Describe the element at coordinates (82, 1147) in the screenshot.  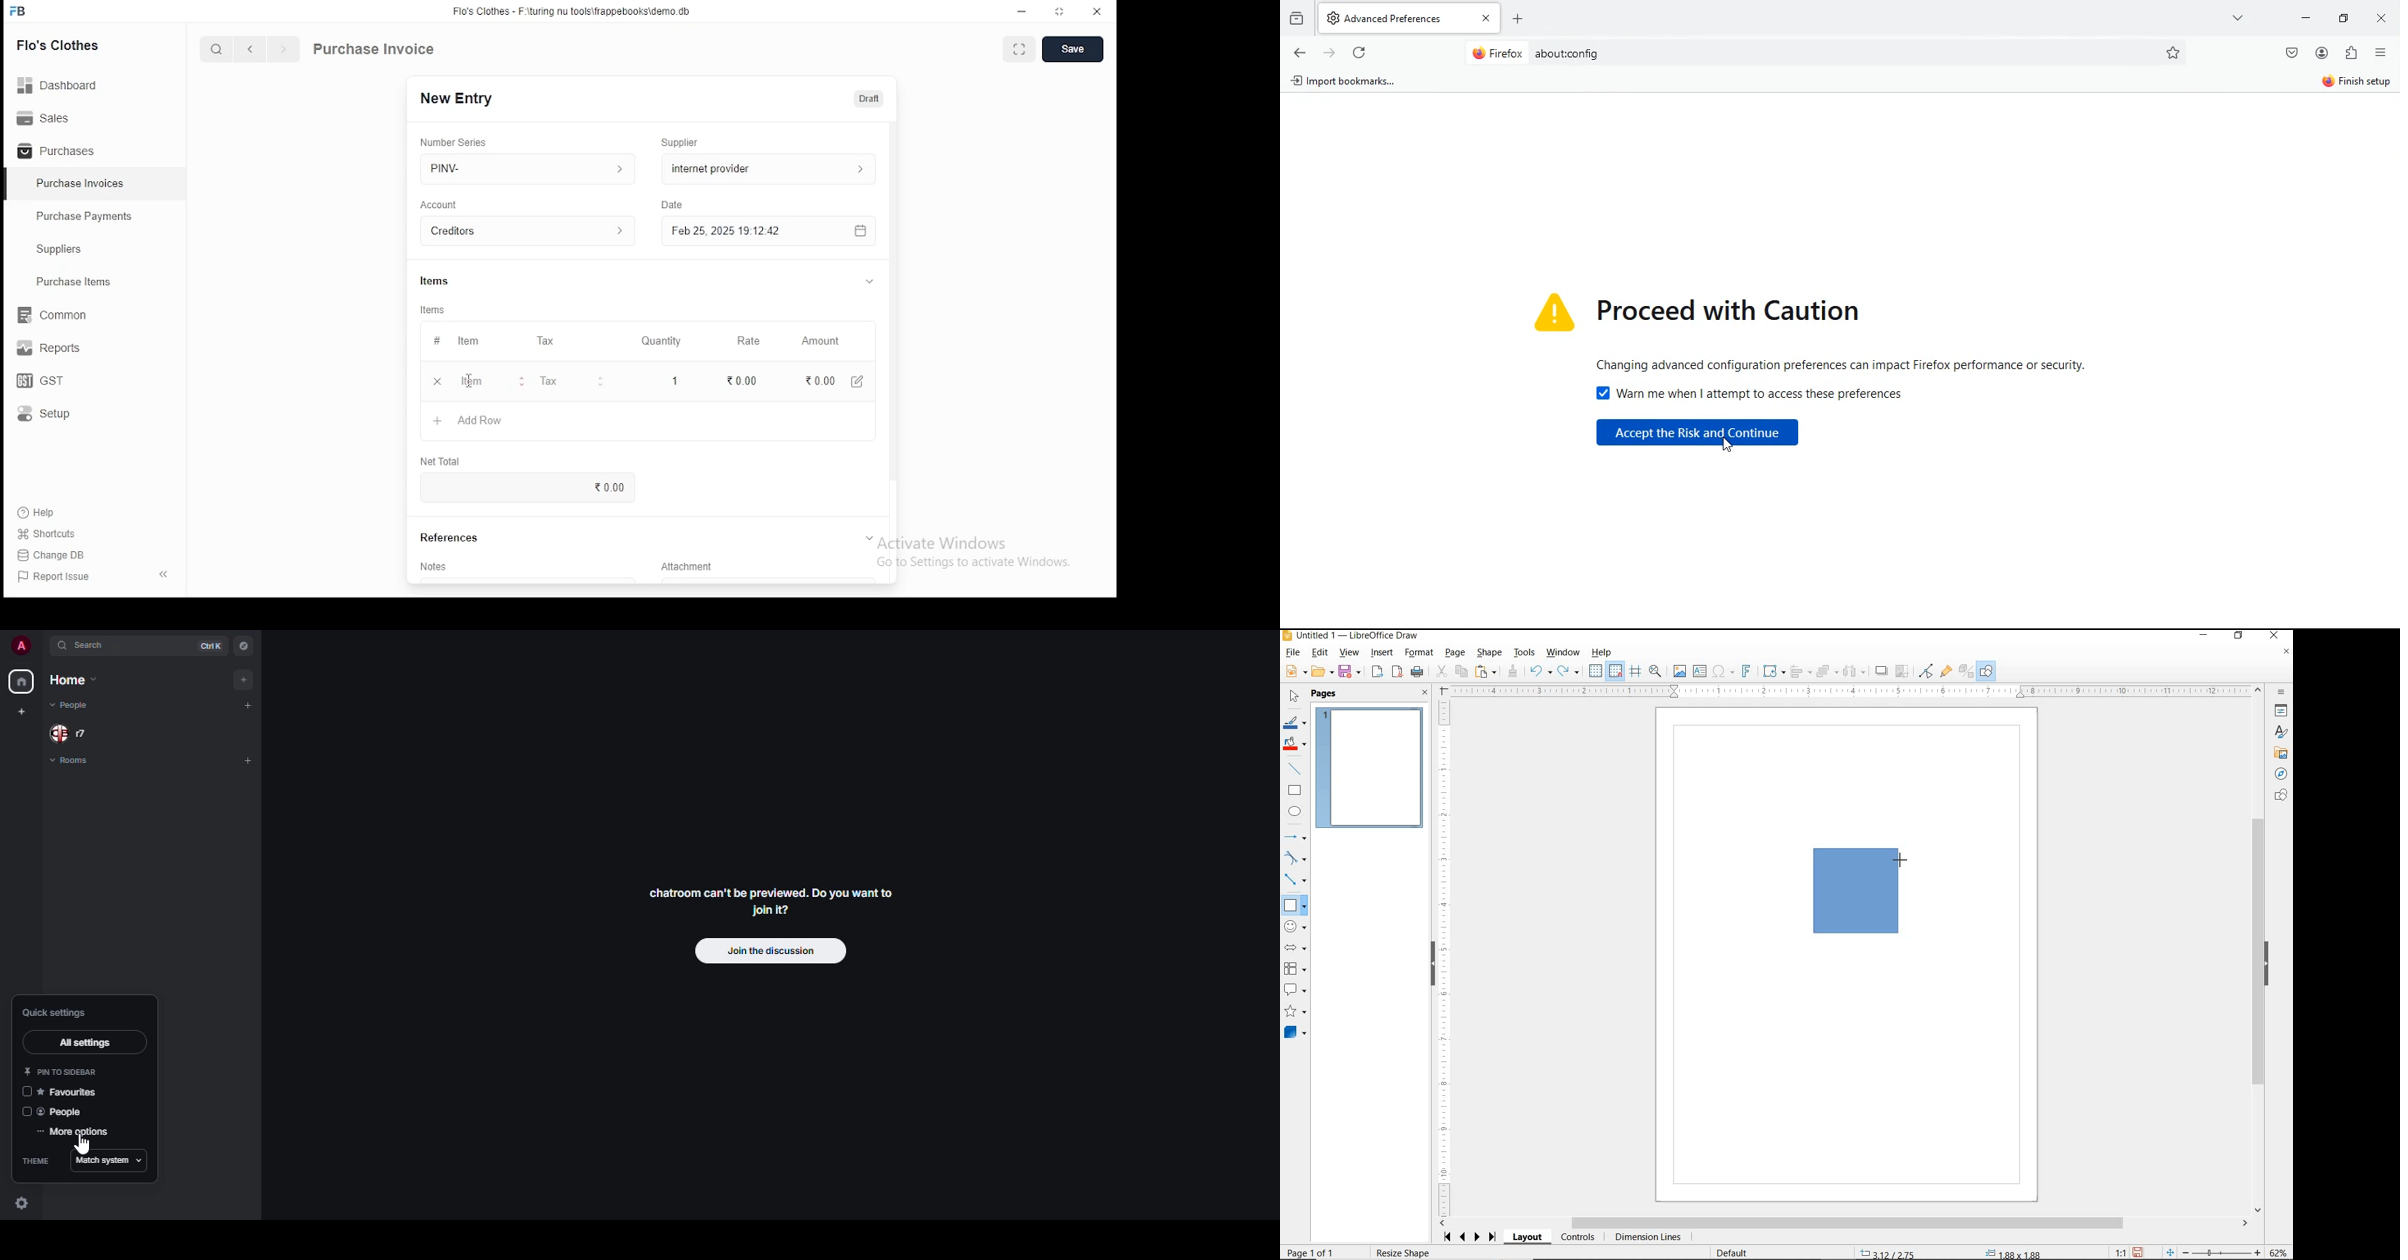
I see `cursor` at that location.